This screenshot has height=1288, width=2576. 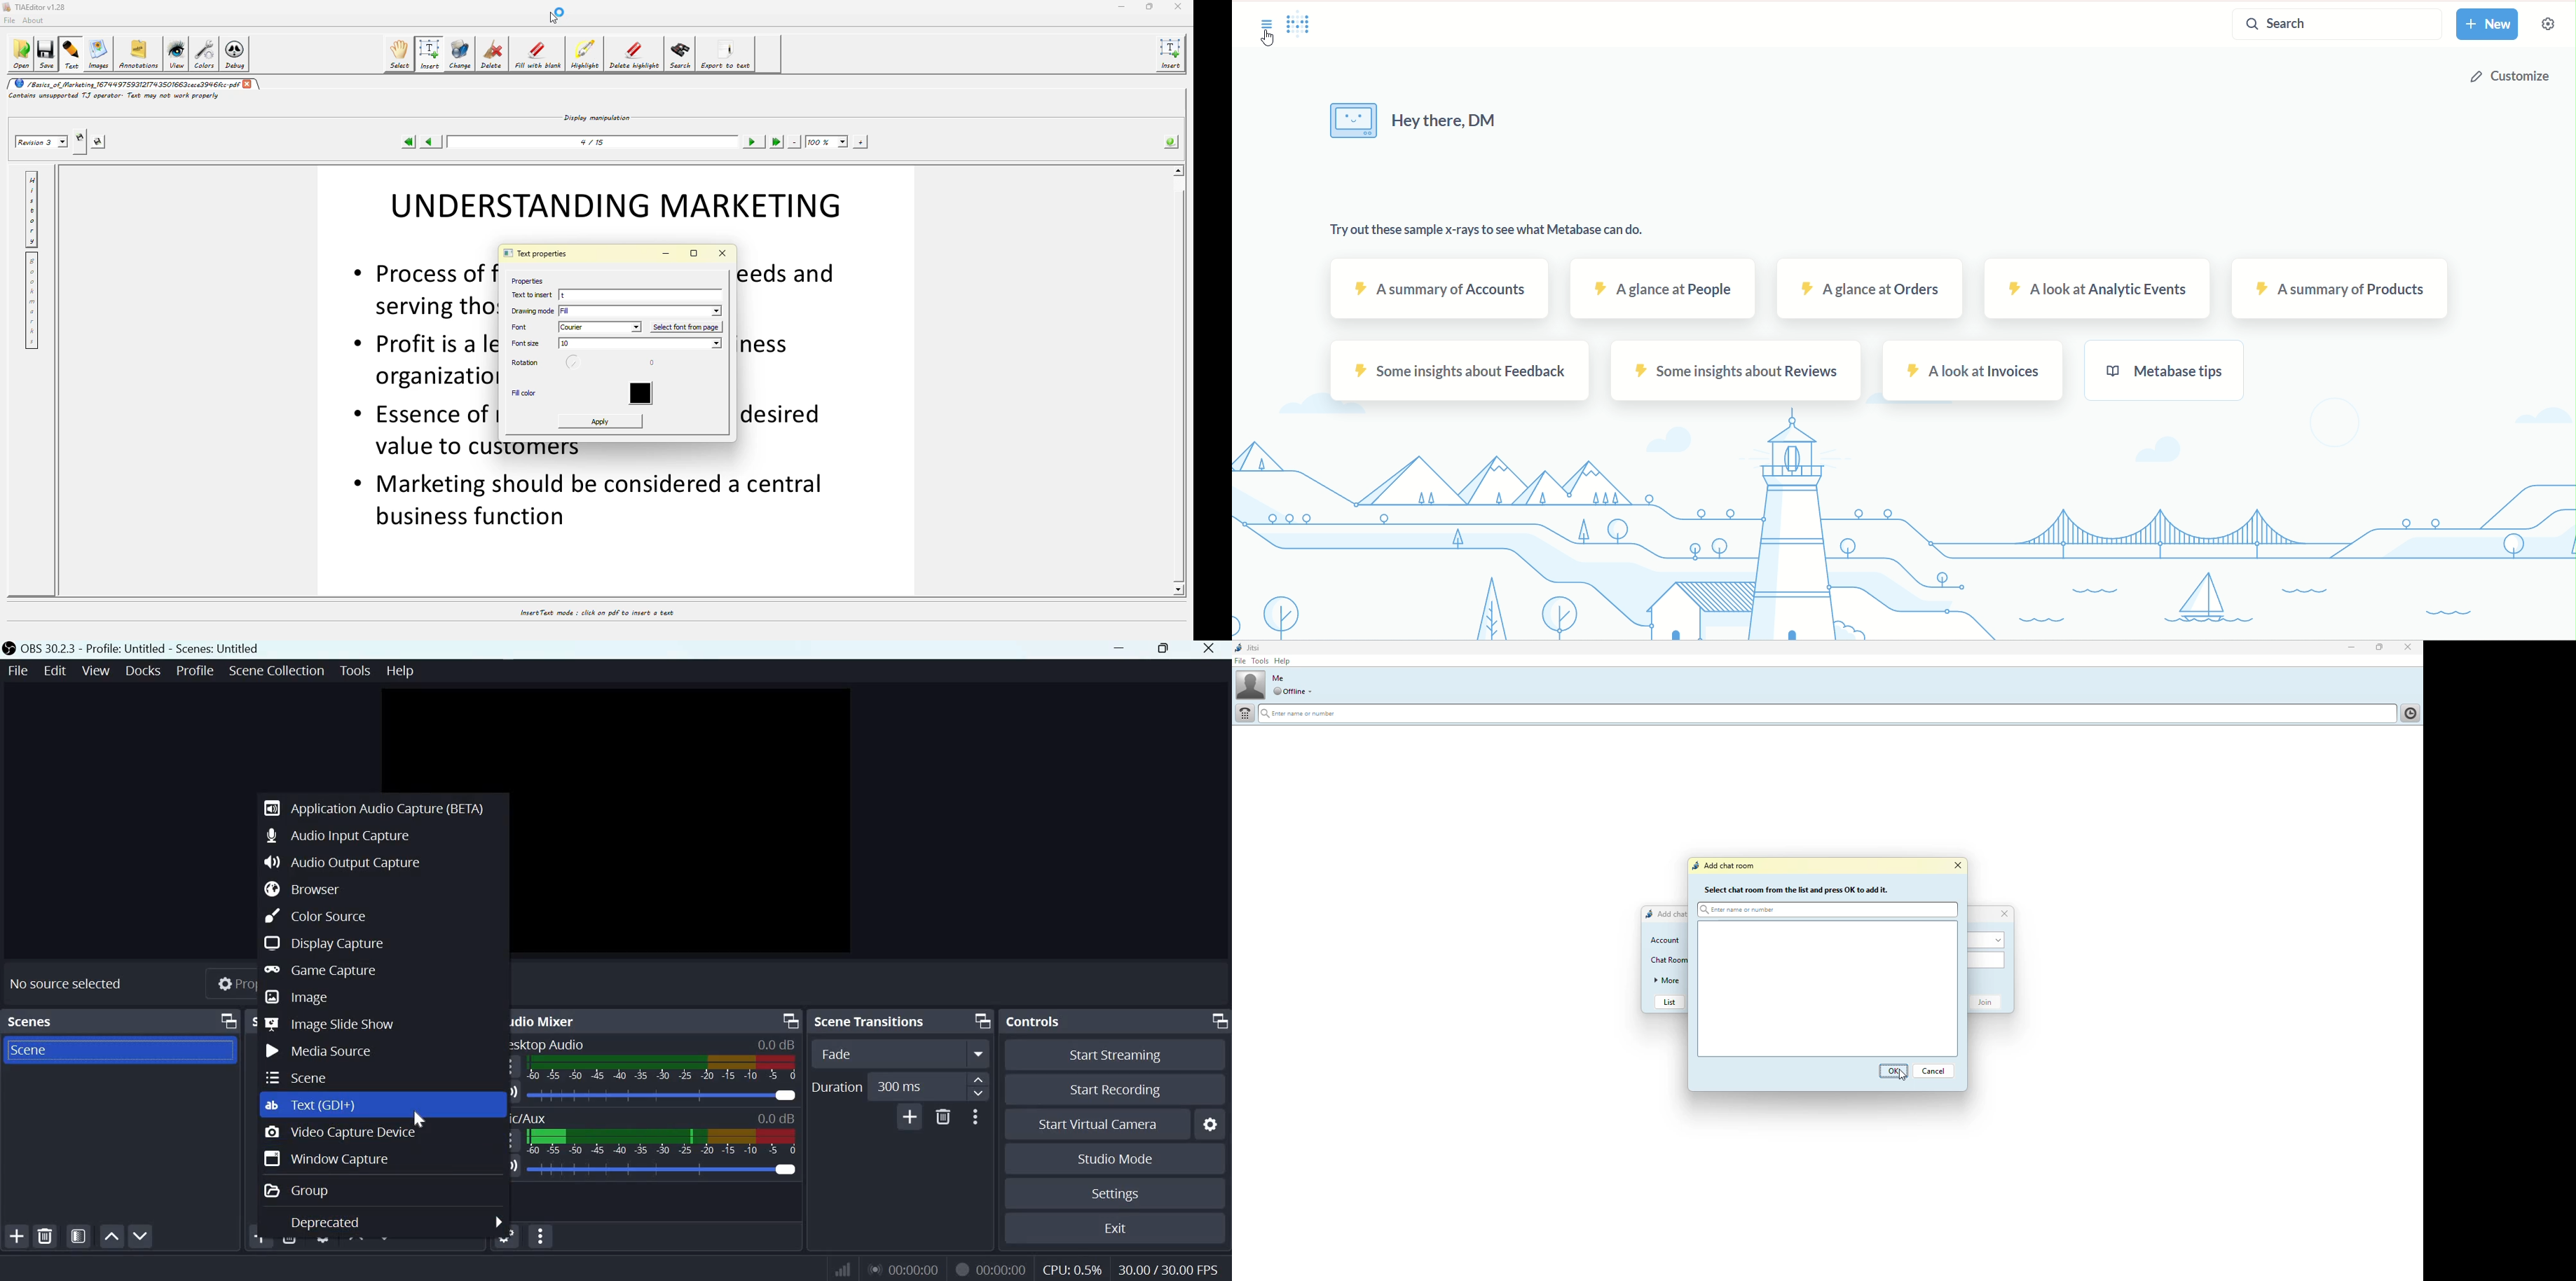 I want to click on close, so click(x=724, y=253).